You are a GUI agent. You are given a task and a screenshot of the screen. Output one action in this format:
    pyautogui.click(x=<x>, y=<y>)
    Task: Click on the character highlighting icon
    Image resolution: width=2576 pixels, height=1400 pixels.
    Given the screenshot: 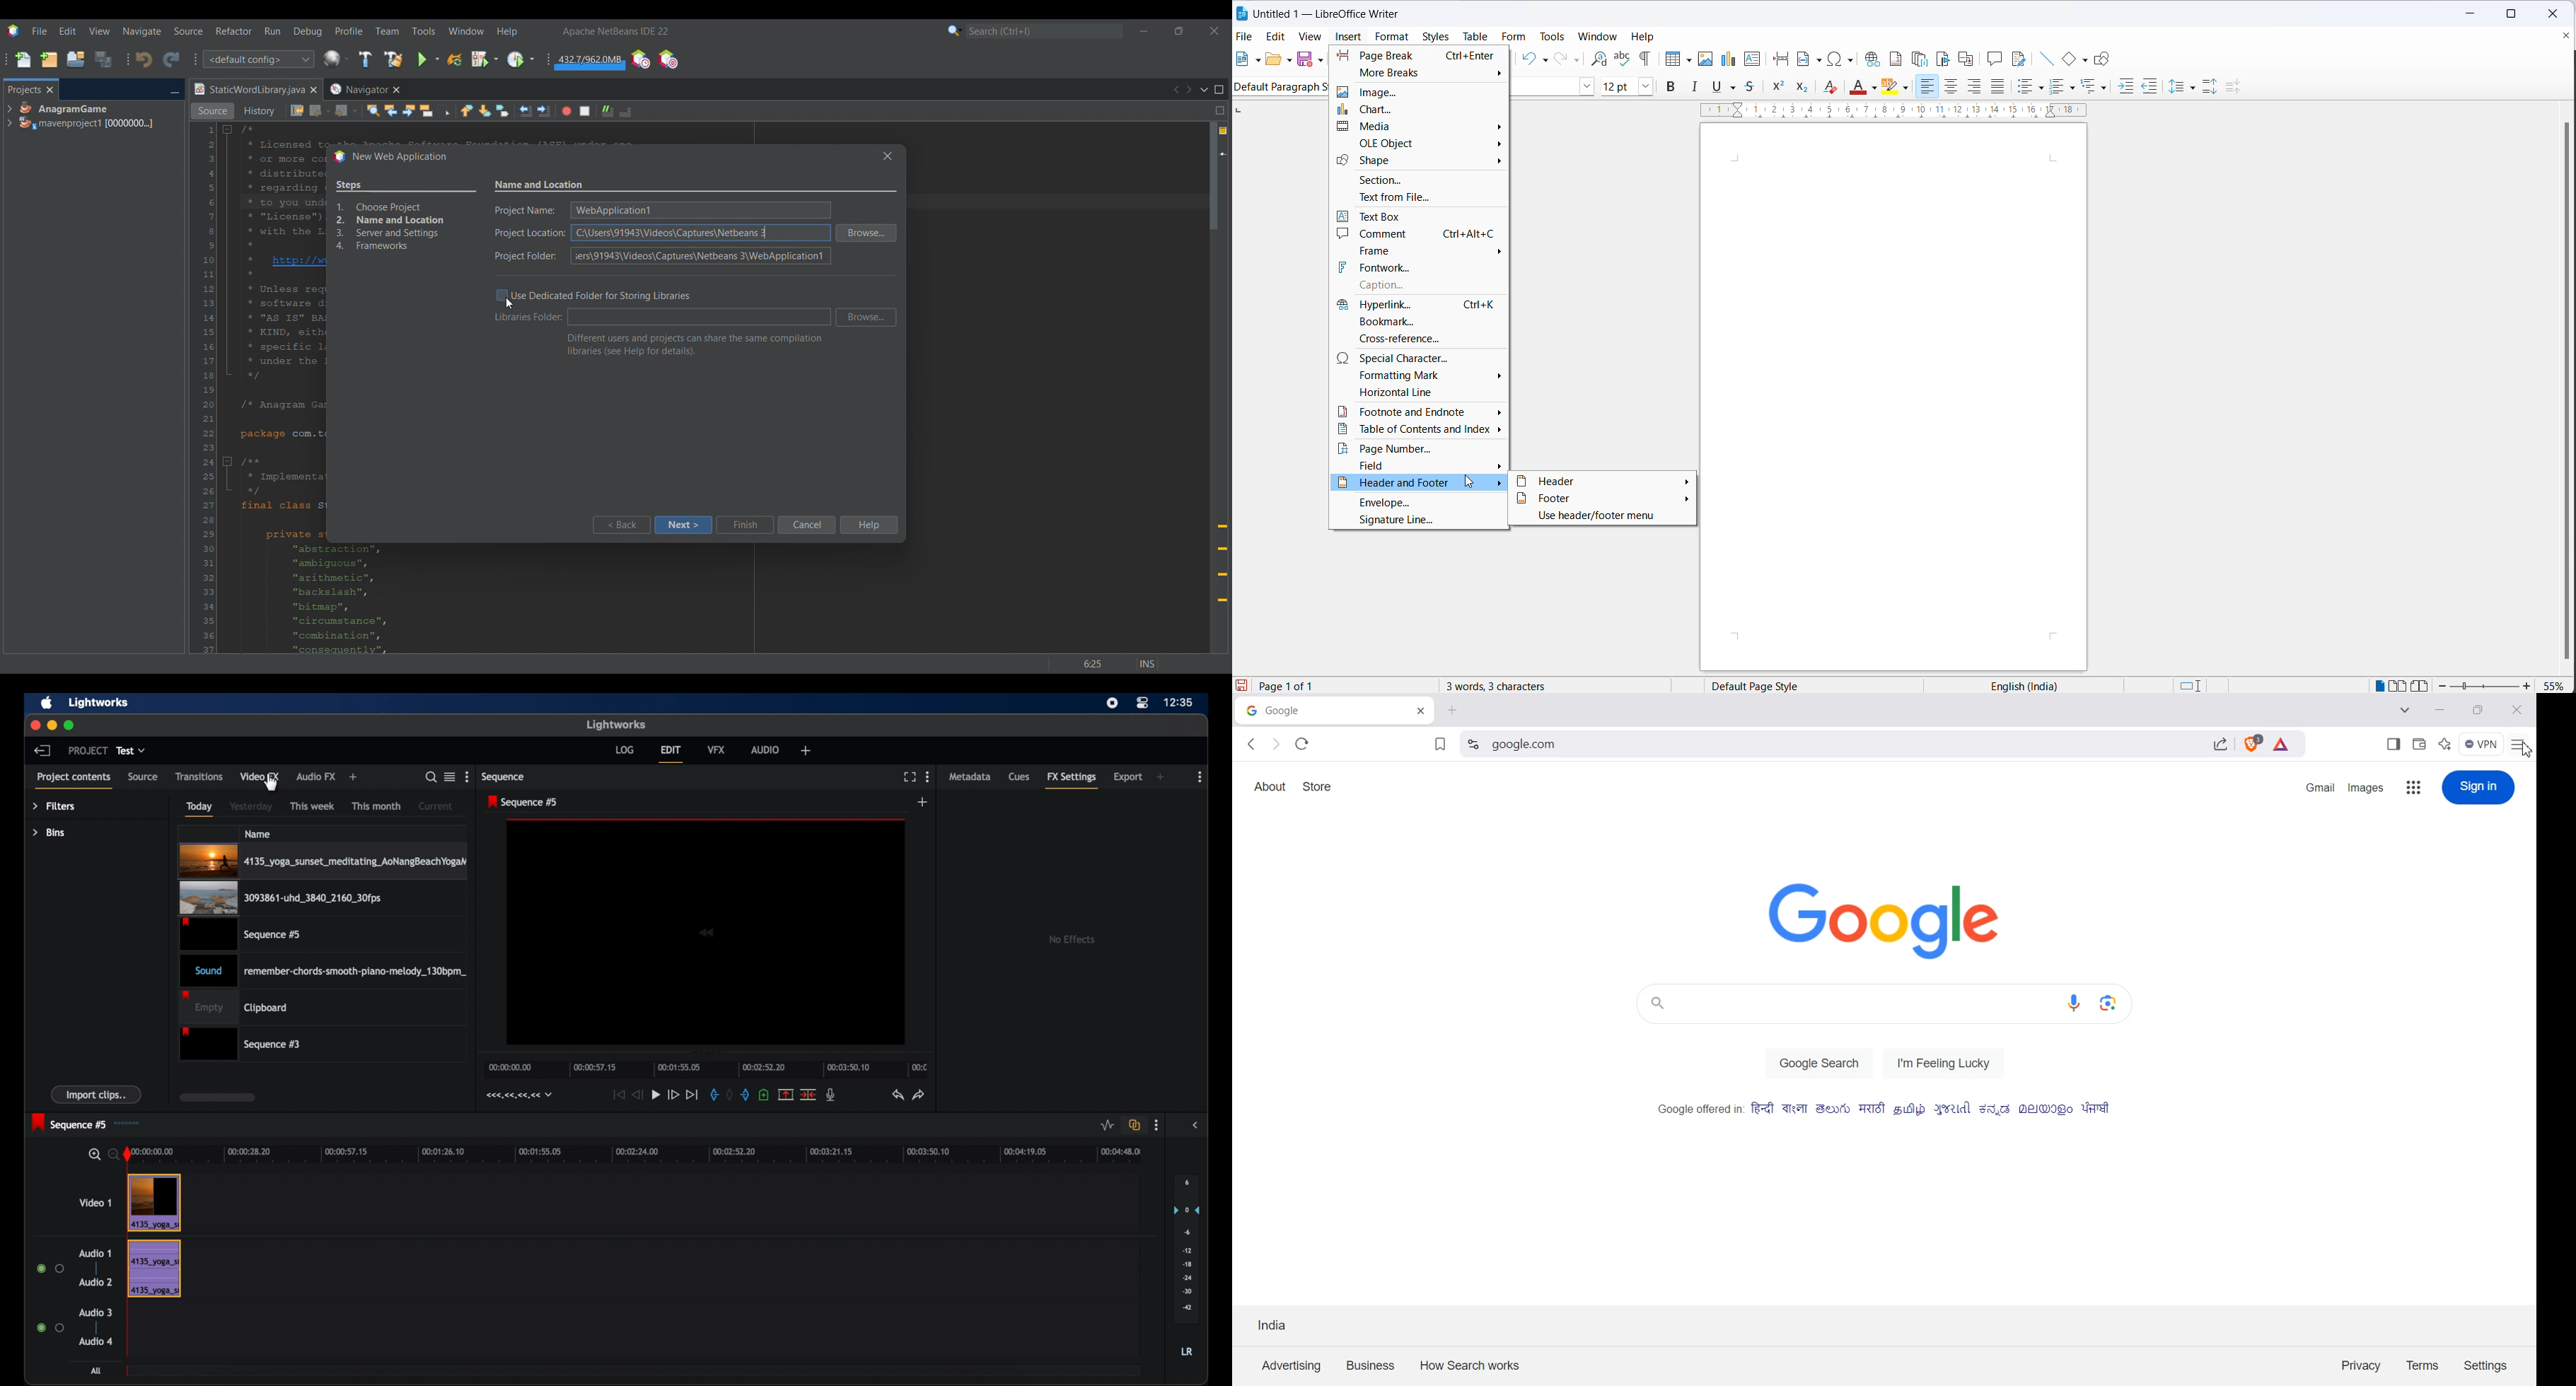 What is the action you would take?
    pyautogui.click(x=1891, y=86)
    